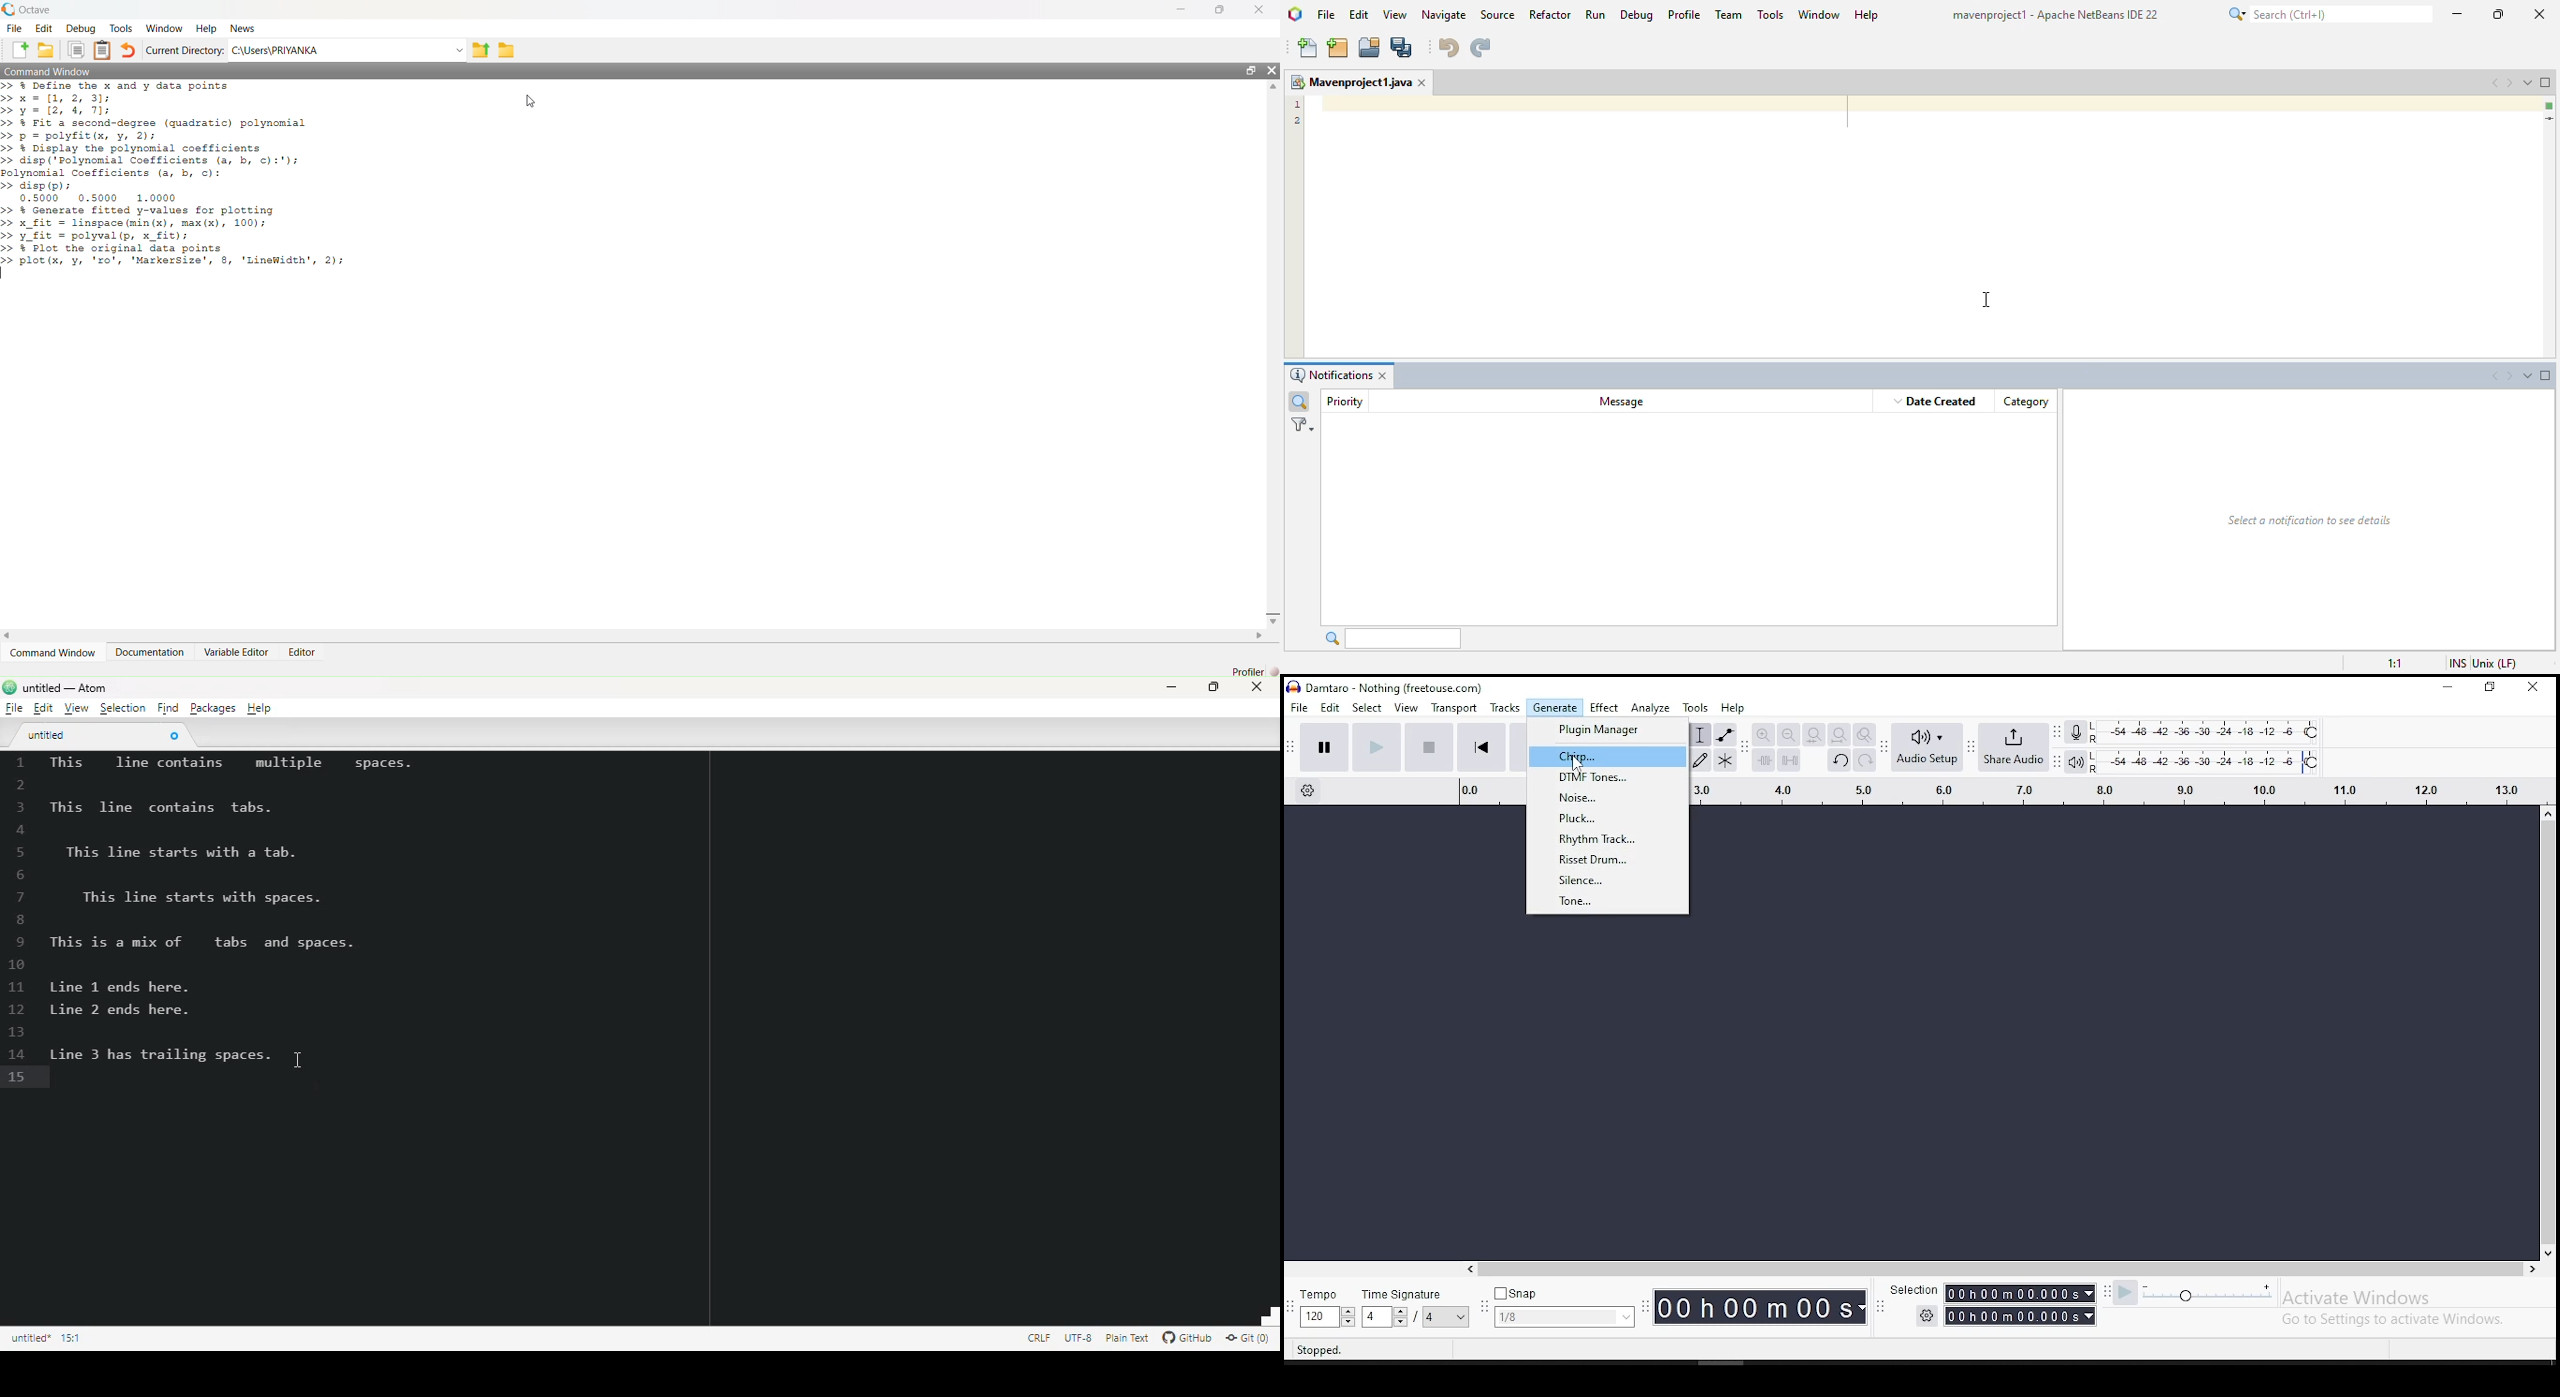  What do you see at coordinates (2547, 82) in the screenshot?
I see `maximize window` at bounding box center [2547, 82].